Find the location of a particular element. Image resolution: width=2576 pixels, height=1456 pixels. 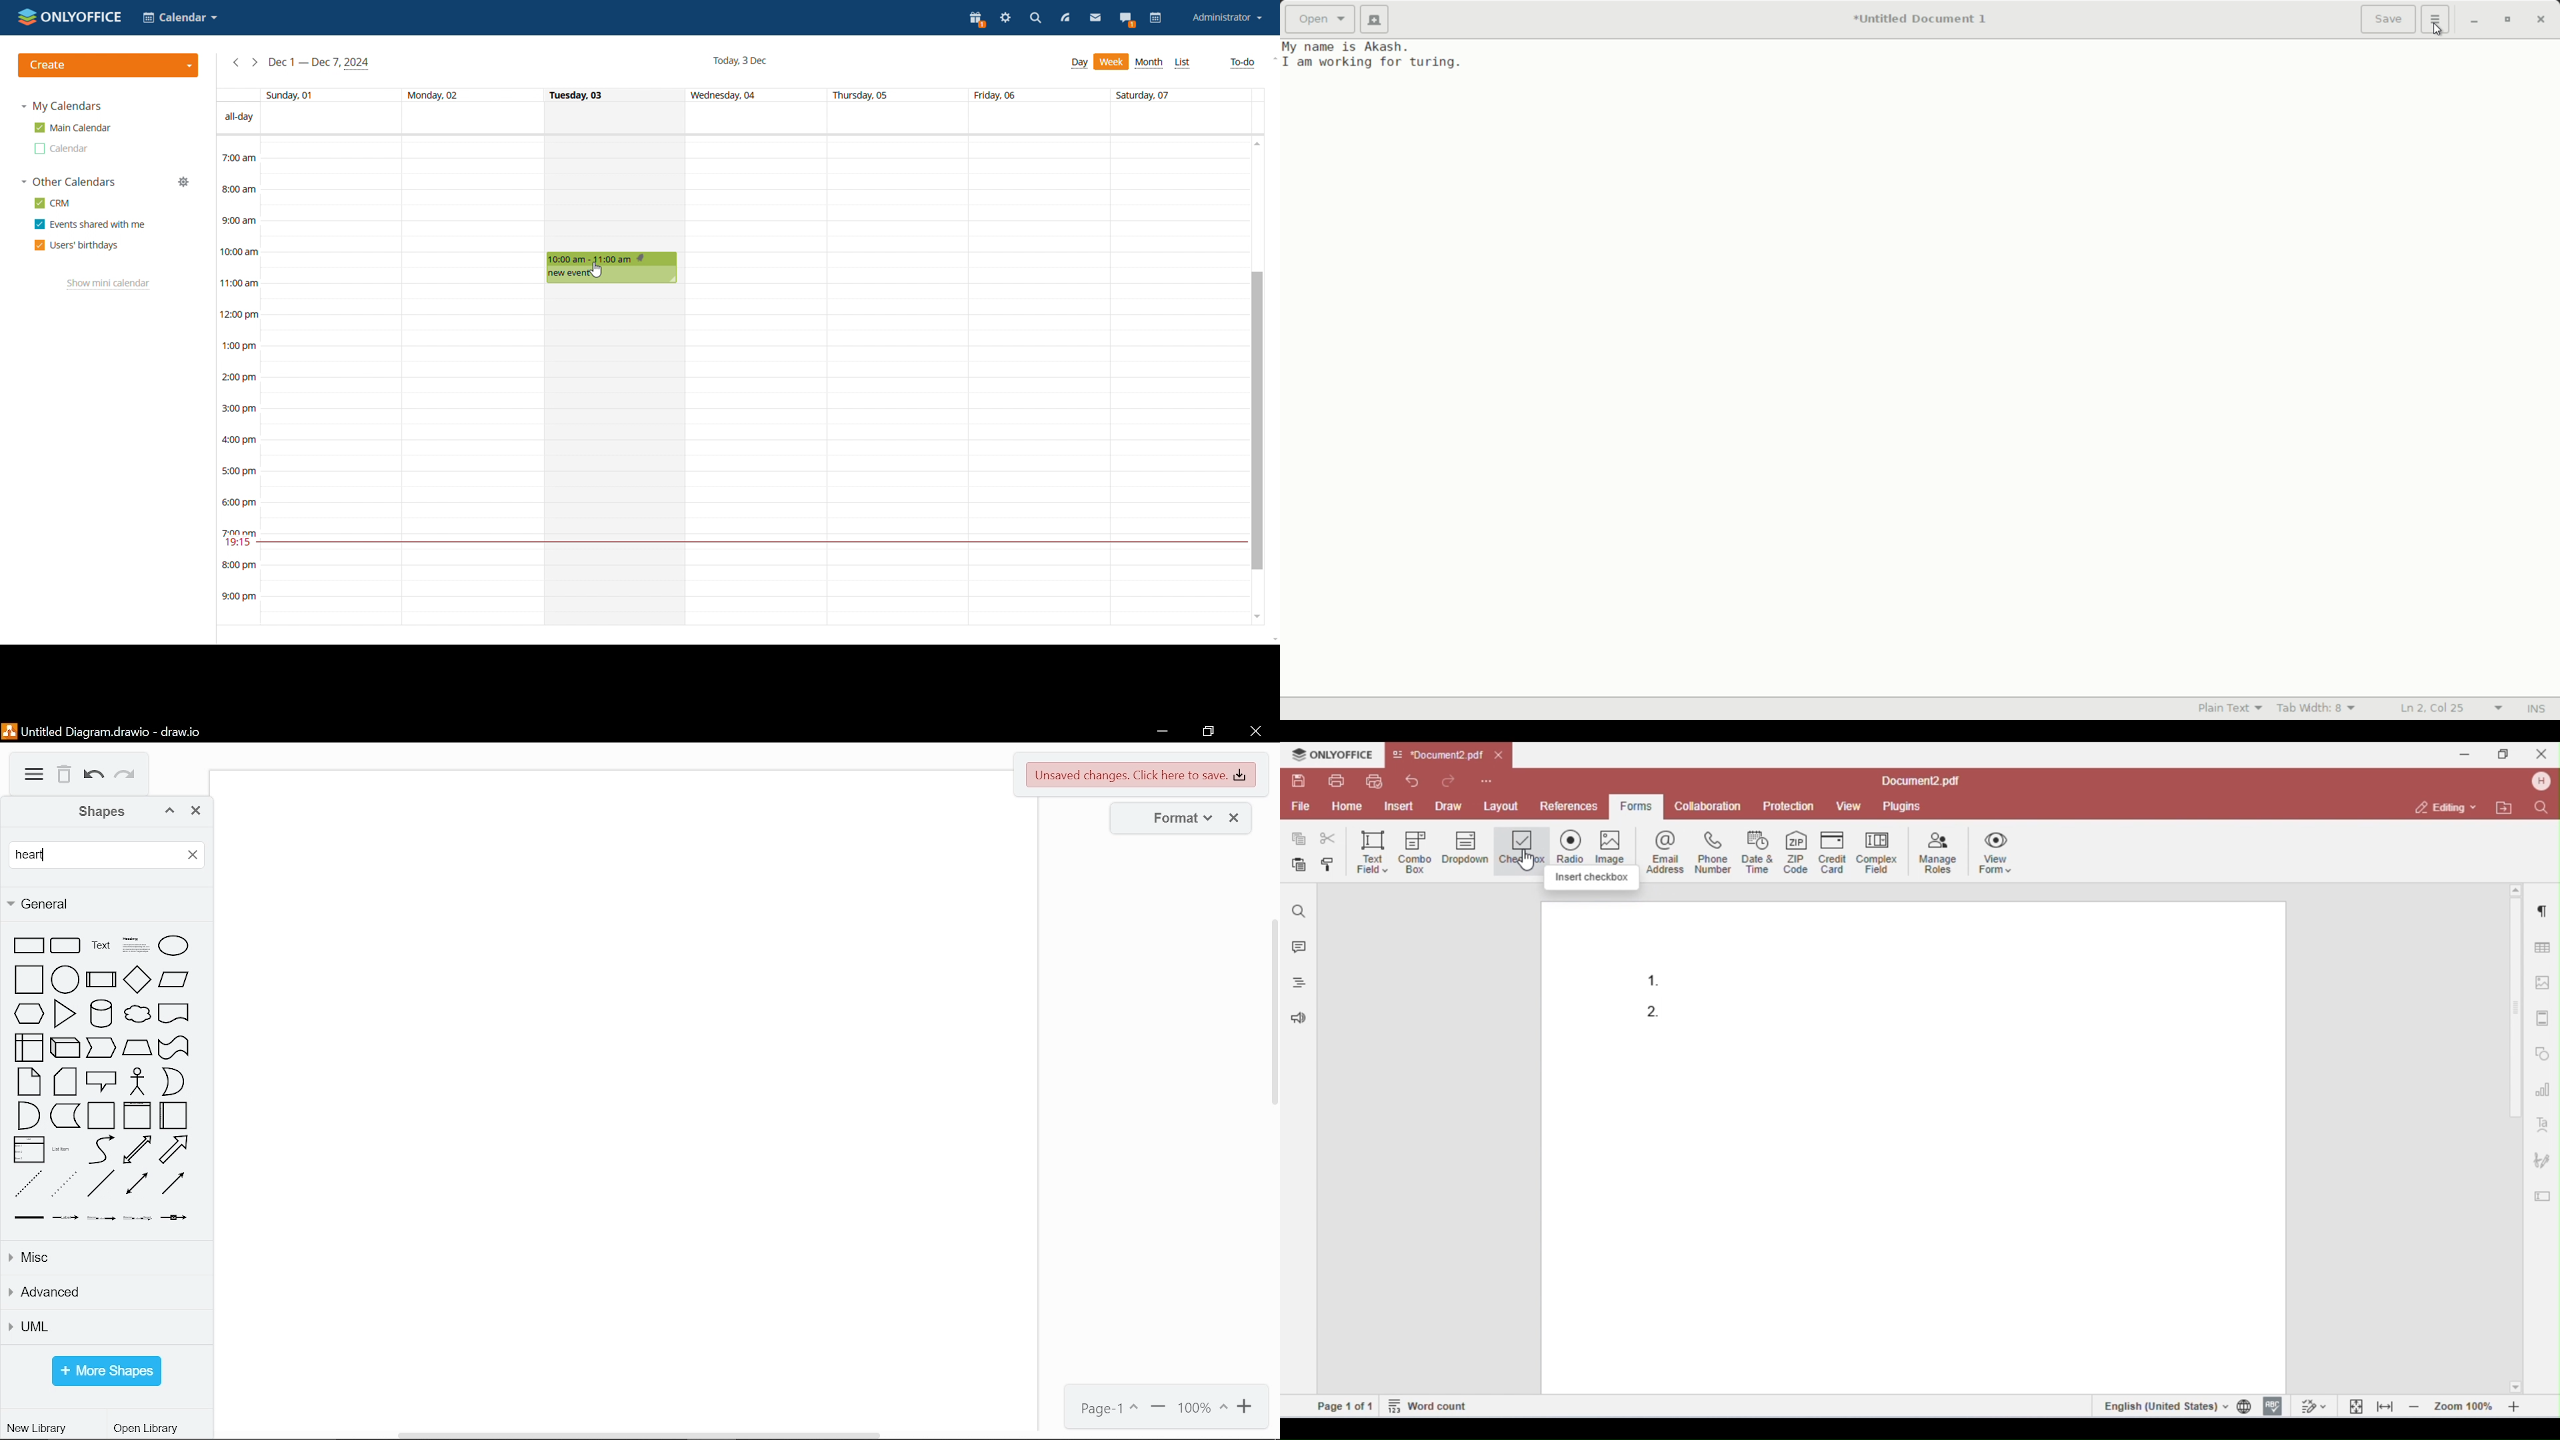

zoom out is located at coordinates (1159, 1408).